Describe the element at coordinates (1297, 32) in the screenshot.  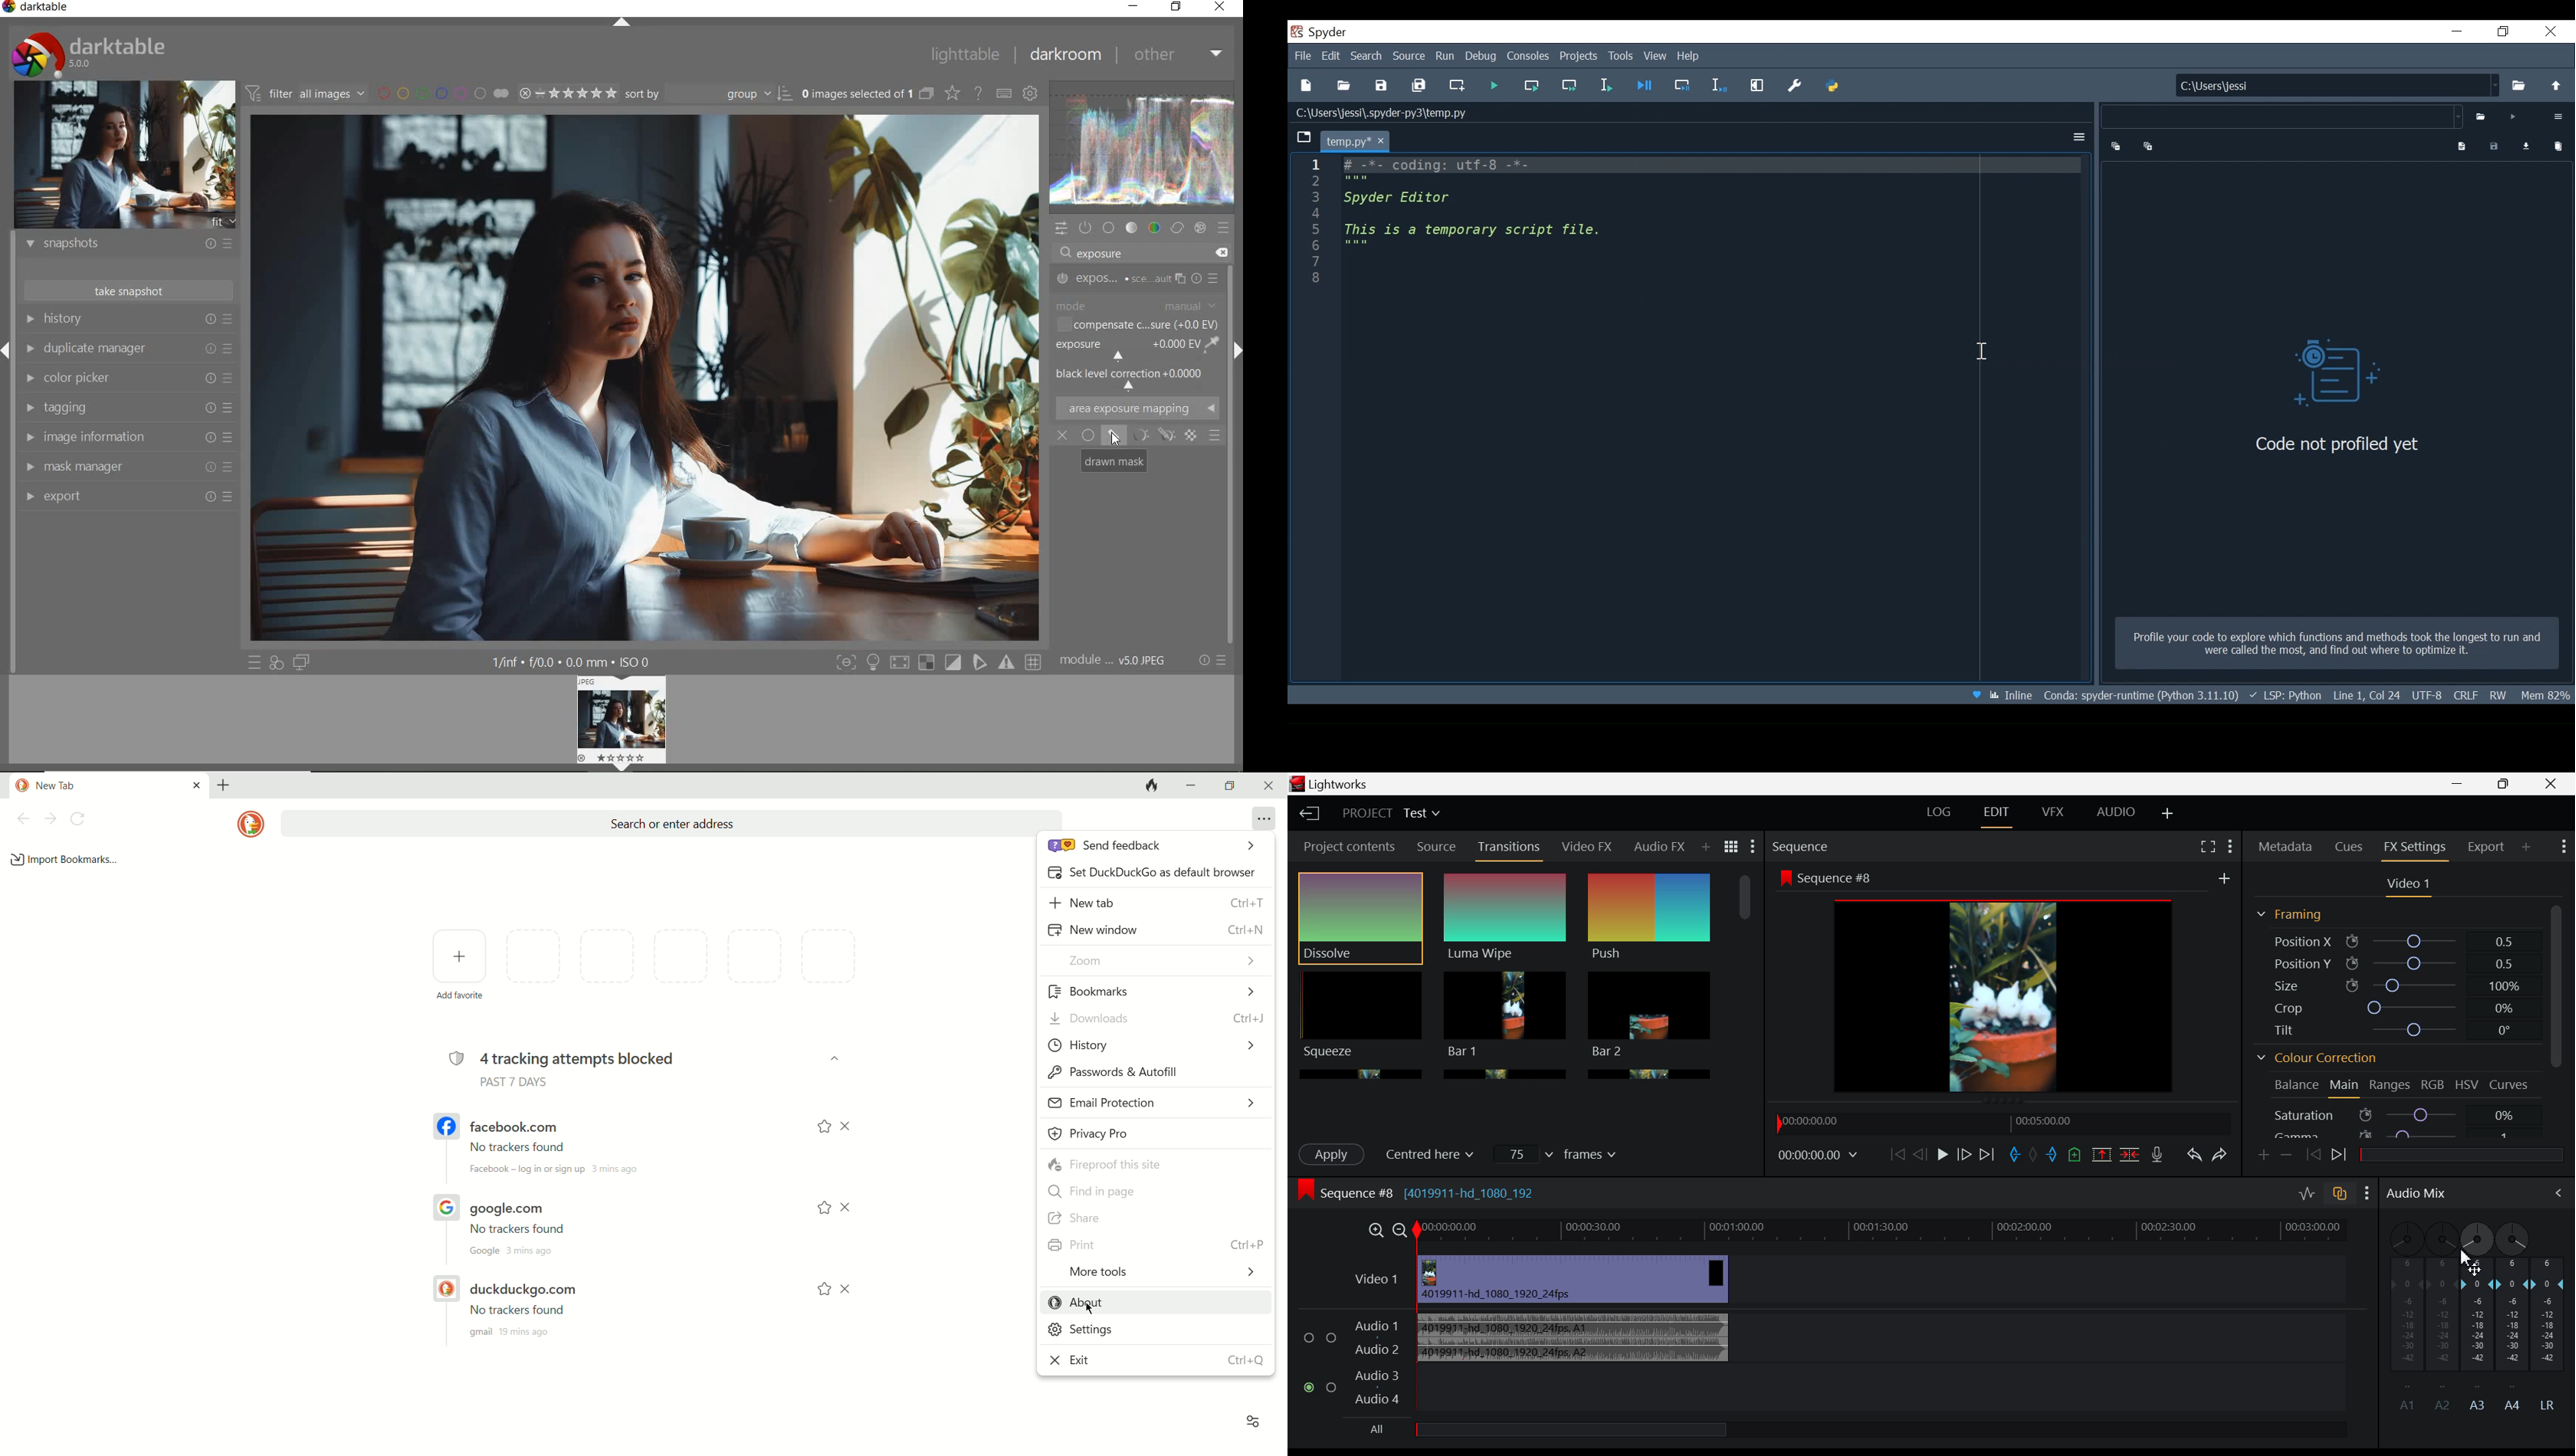
I see `Spyder Desktop Icon` at that location.